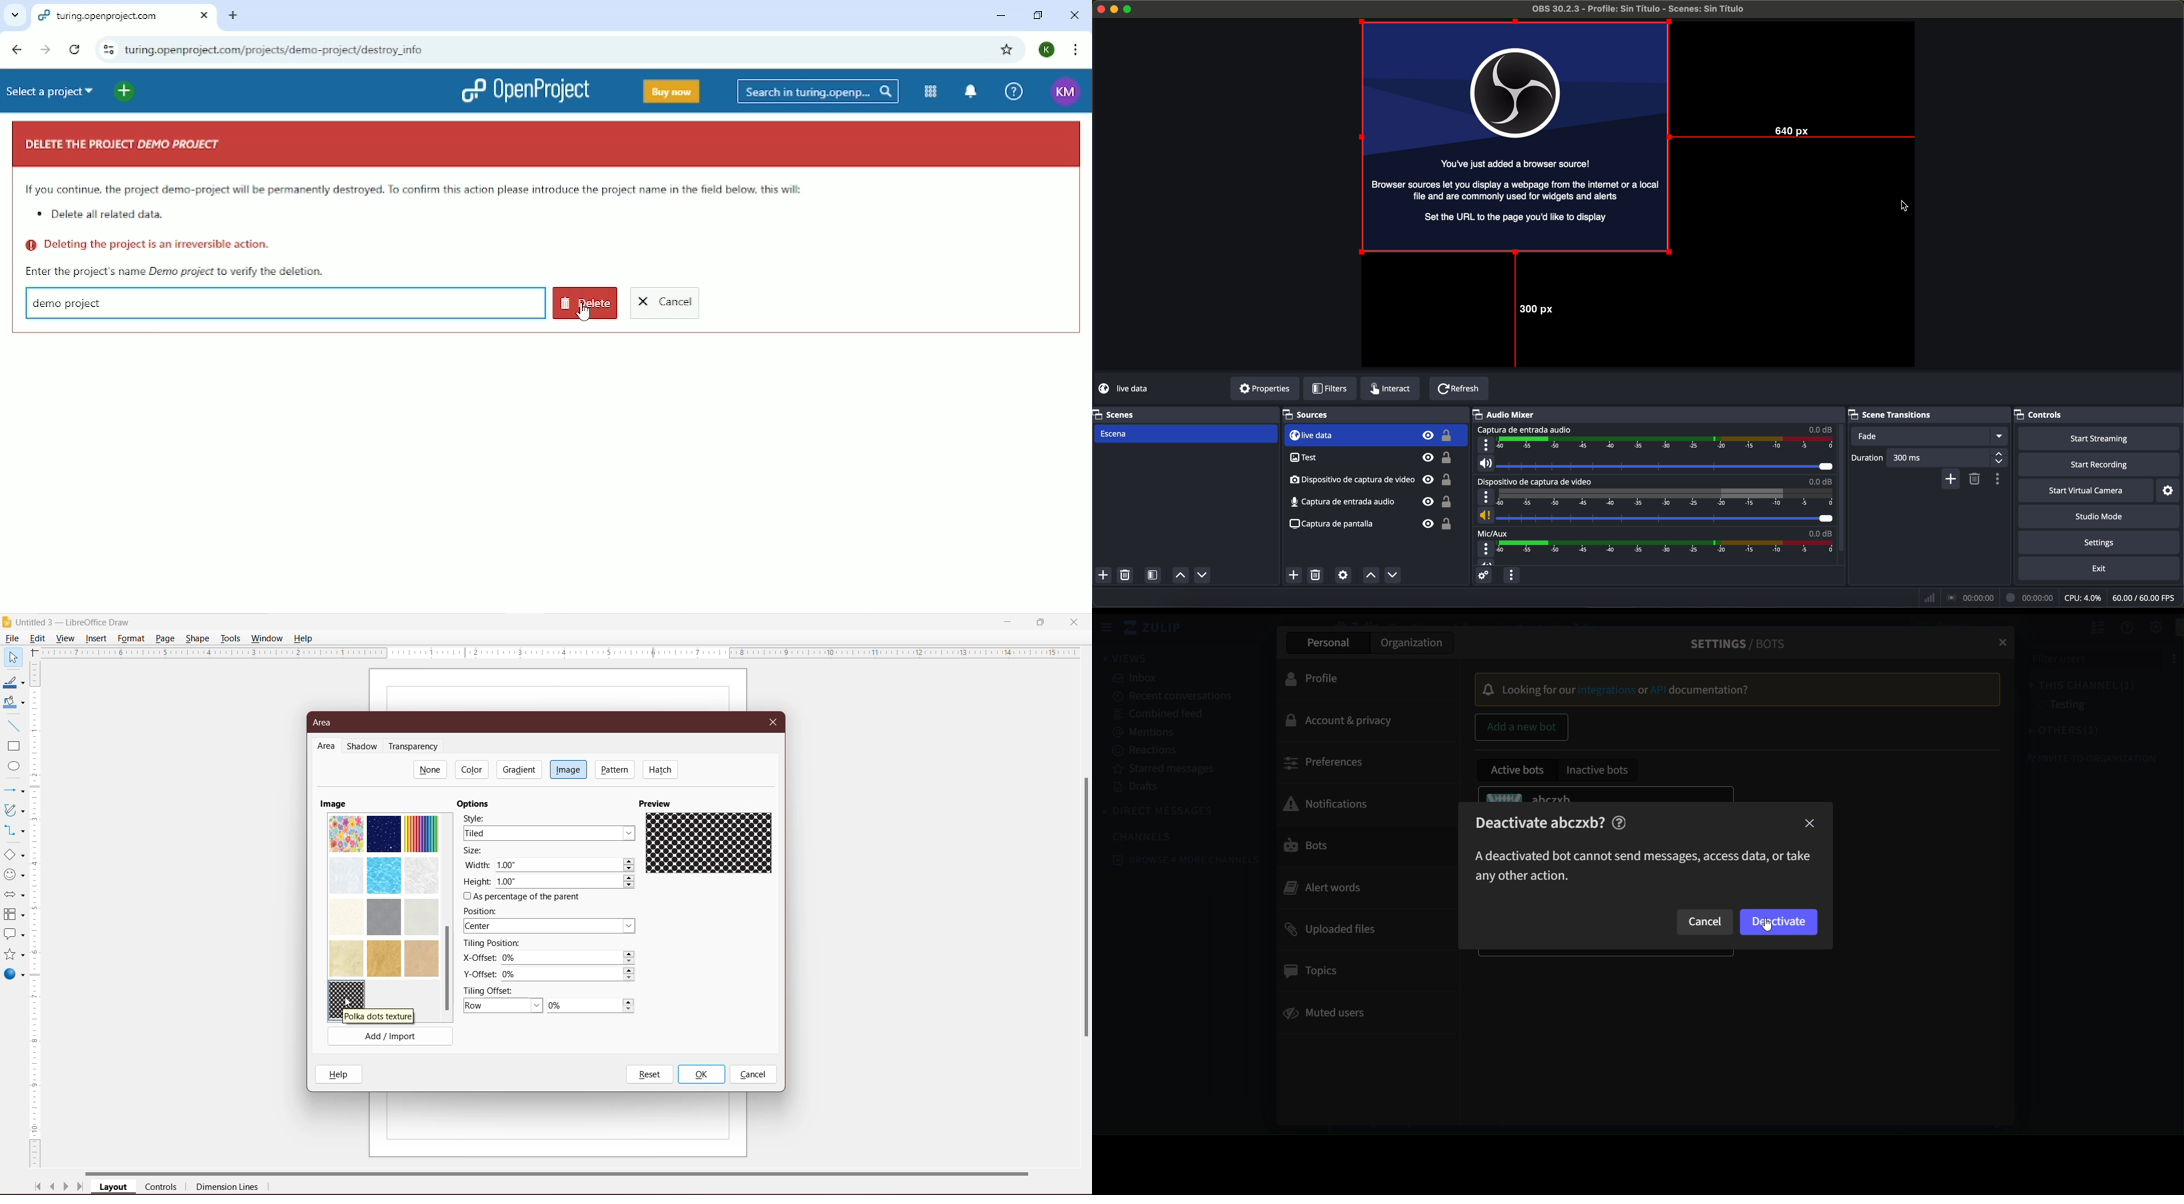 The height and width of the screenshot is (1204, 2184). I want to click on Tiling Position, so click(492, 943).